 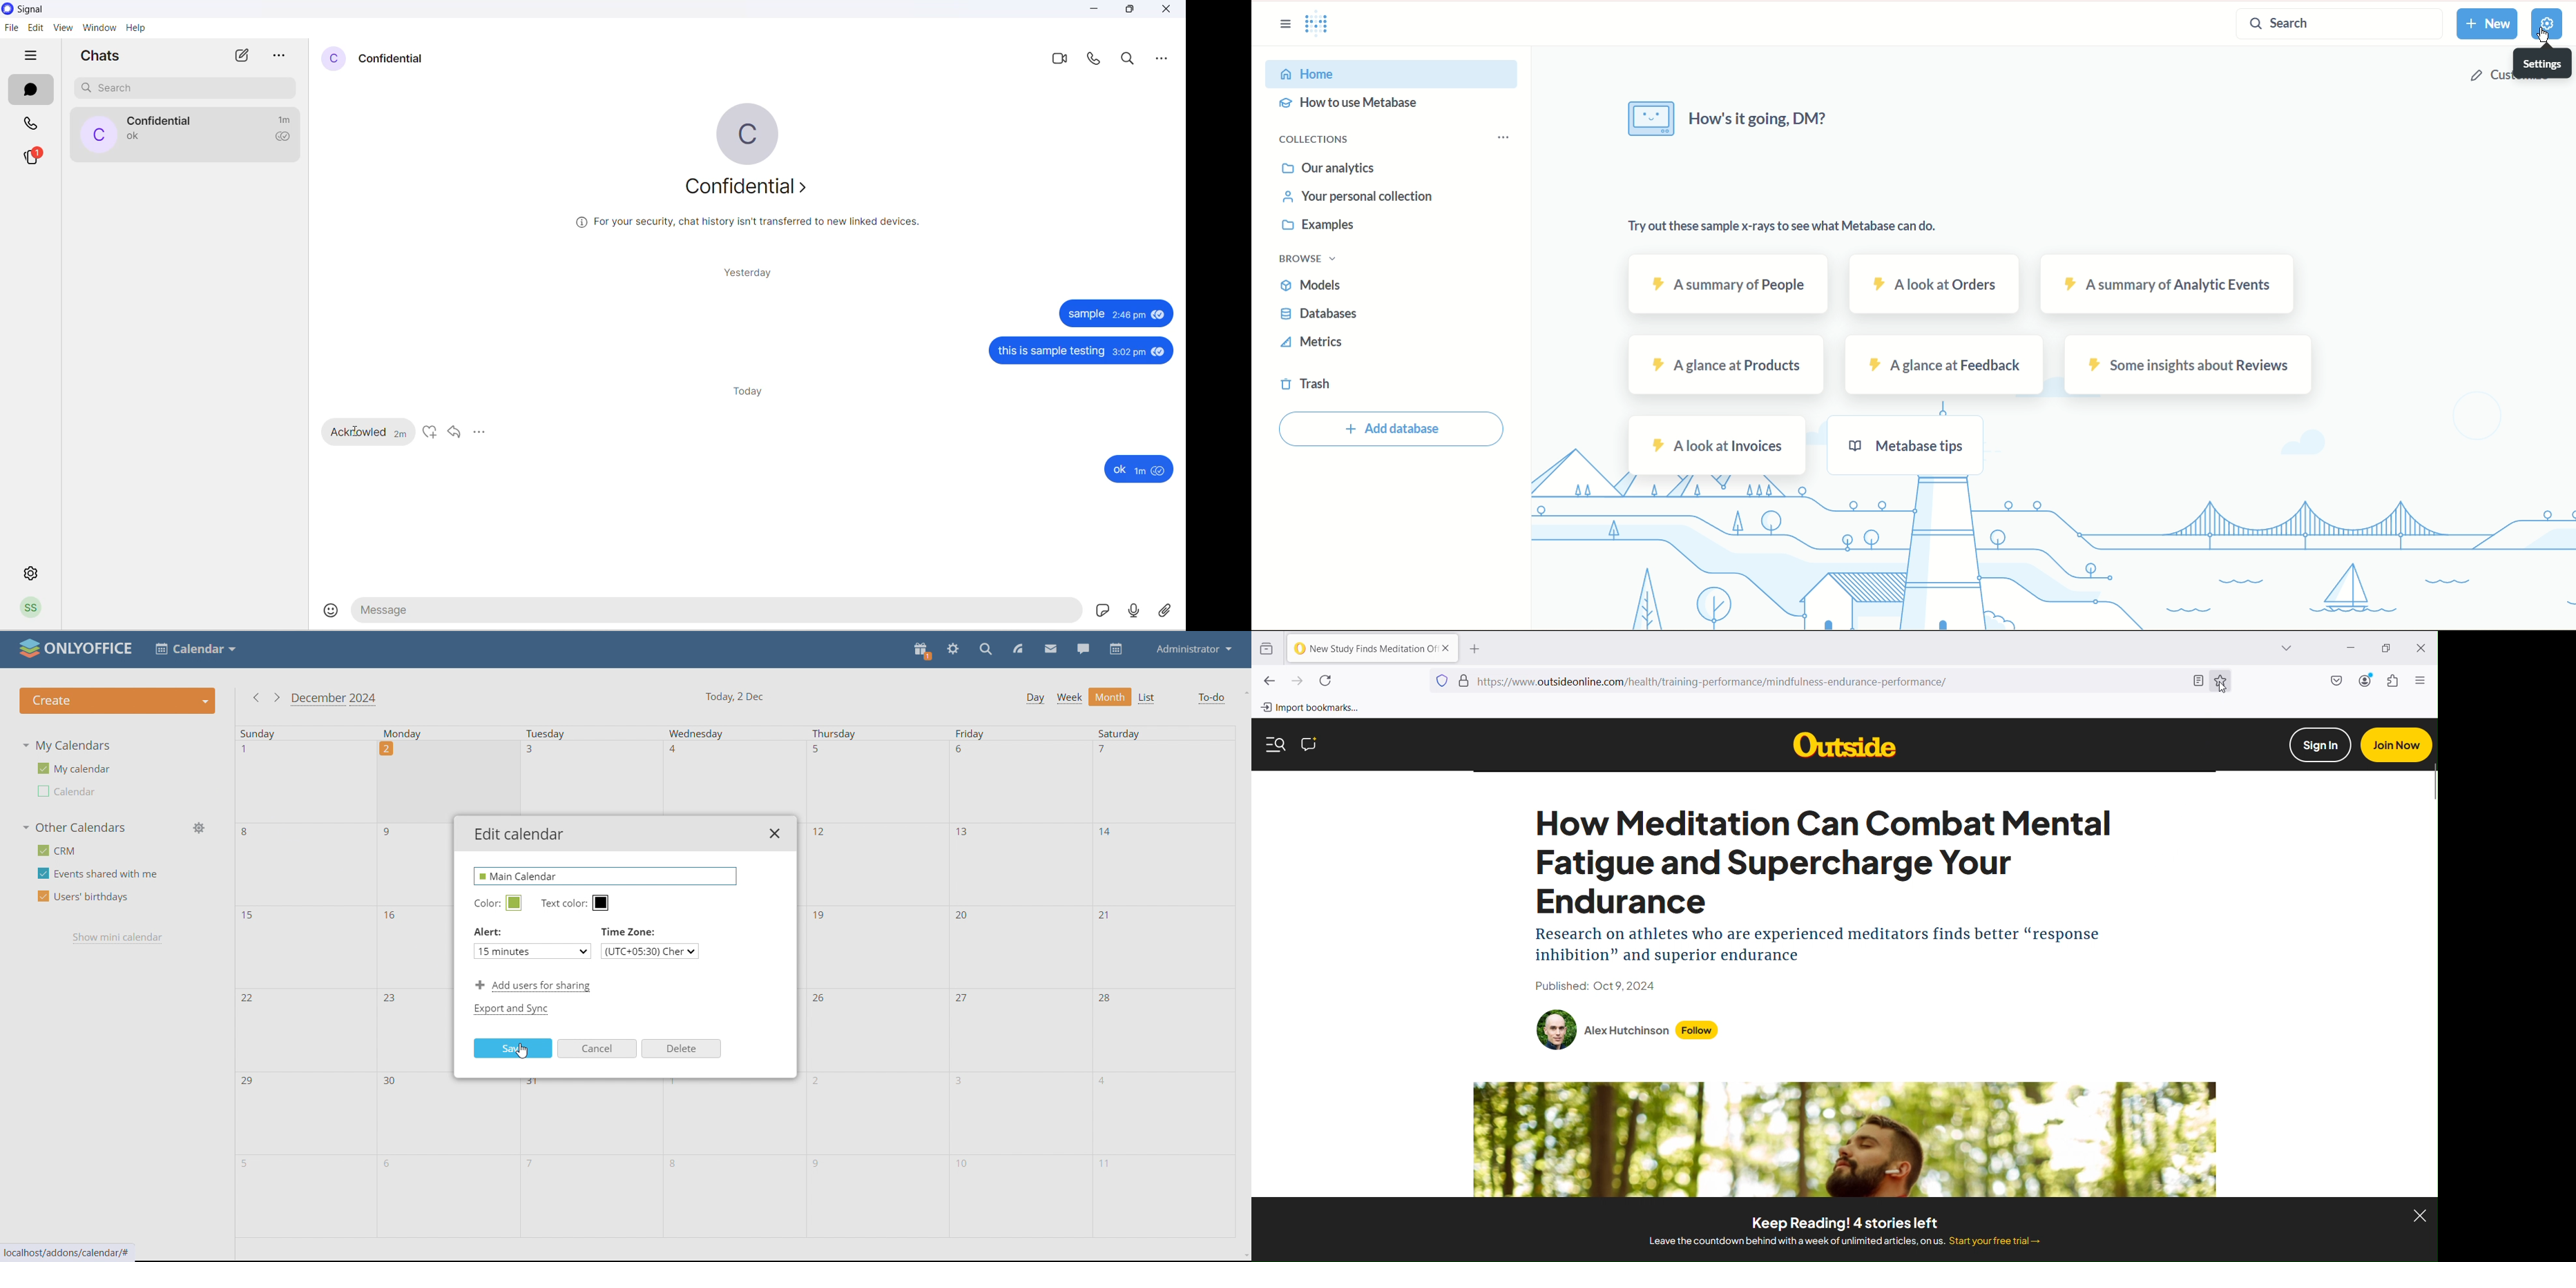 I want to click on friday, so click(x=1019, y=731).